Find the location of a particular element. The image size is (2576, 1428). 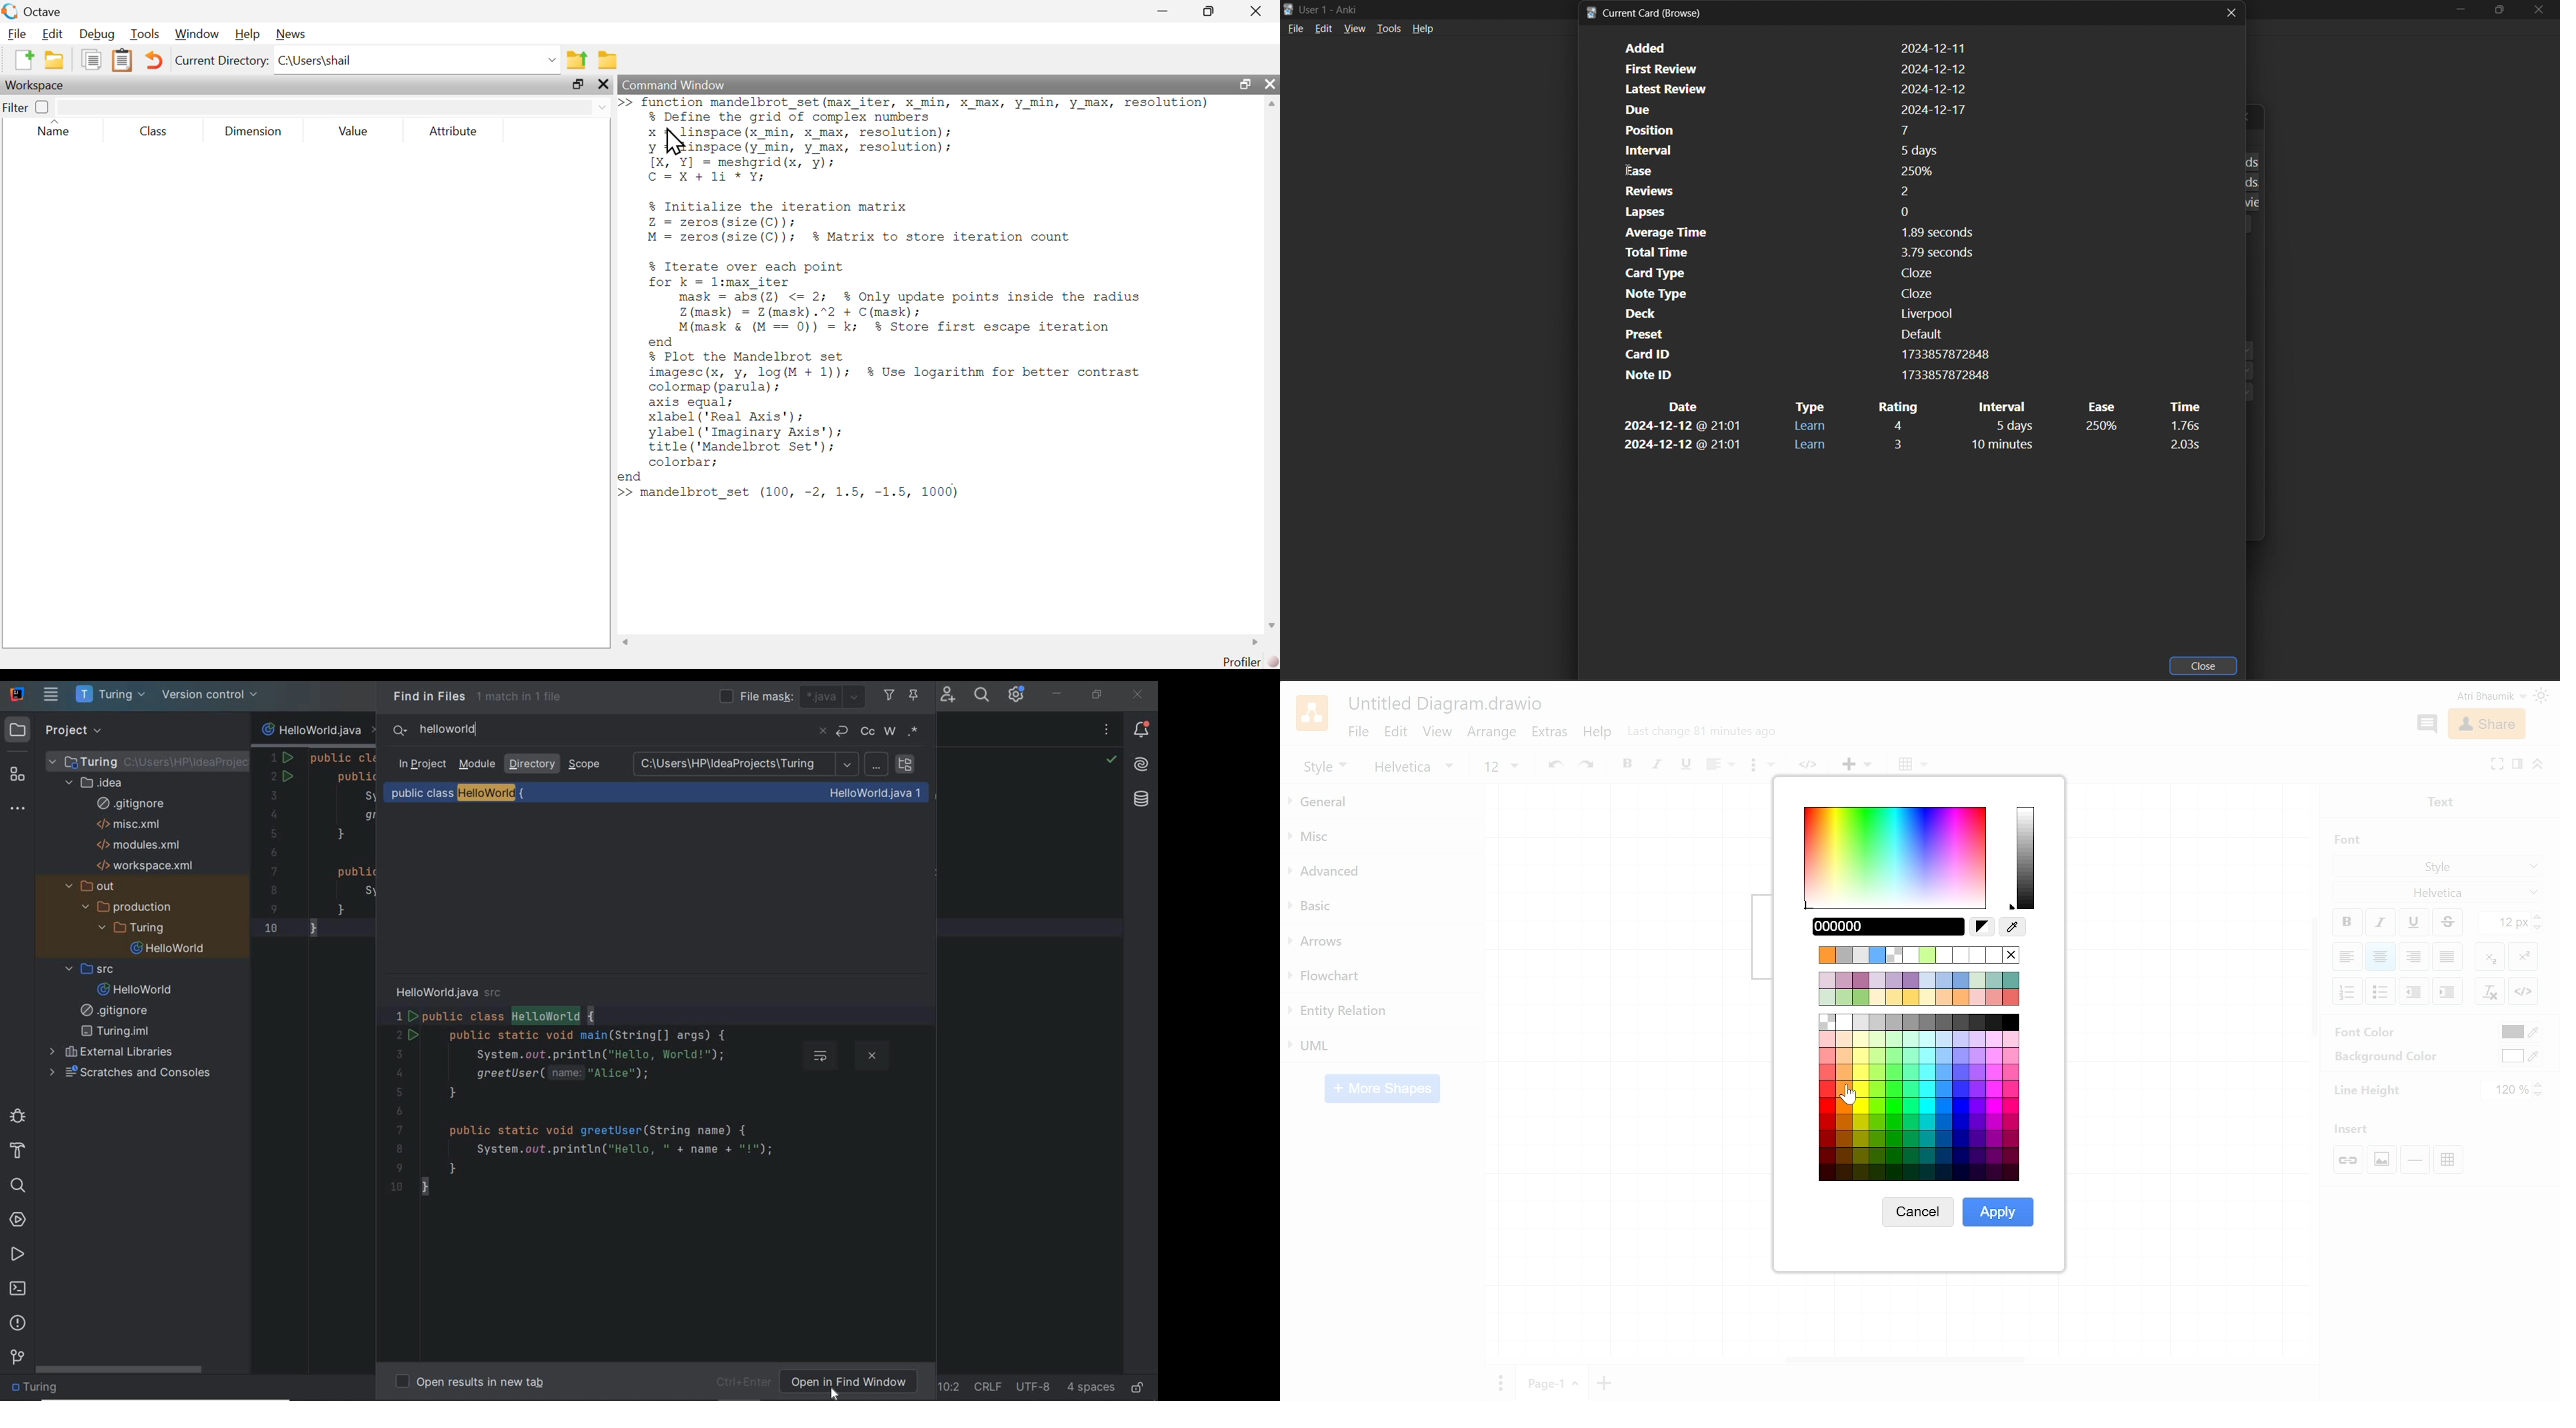

card preset is located at coordinates (1785, 334).